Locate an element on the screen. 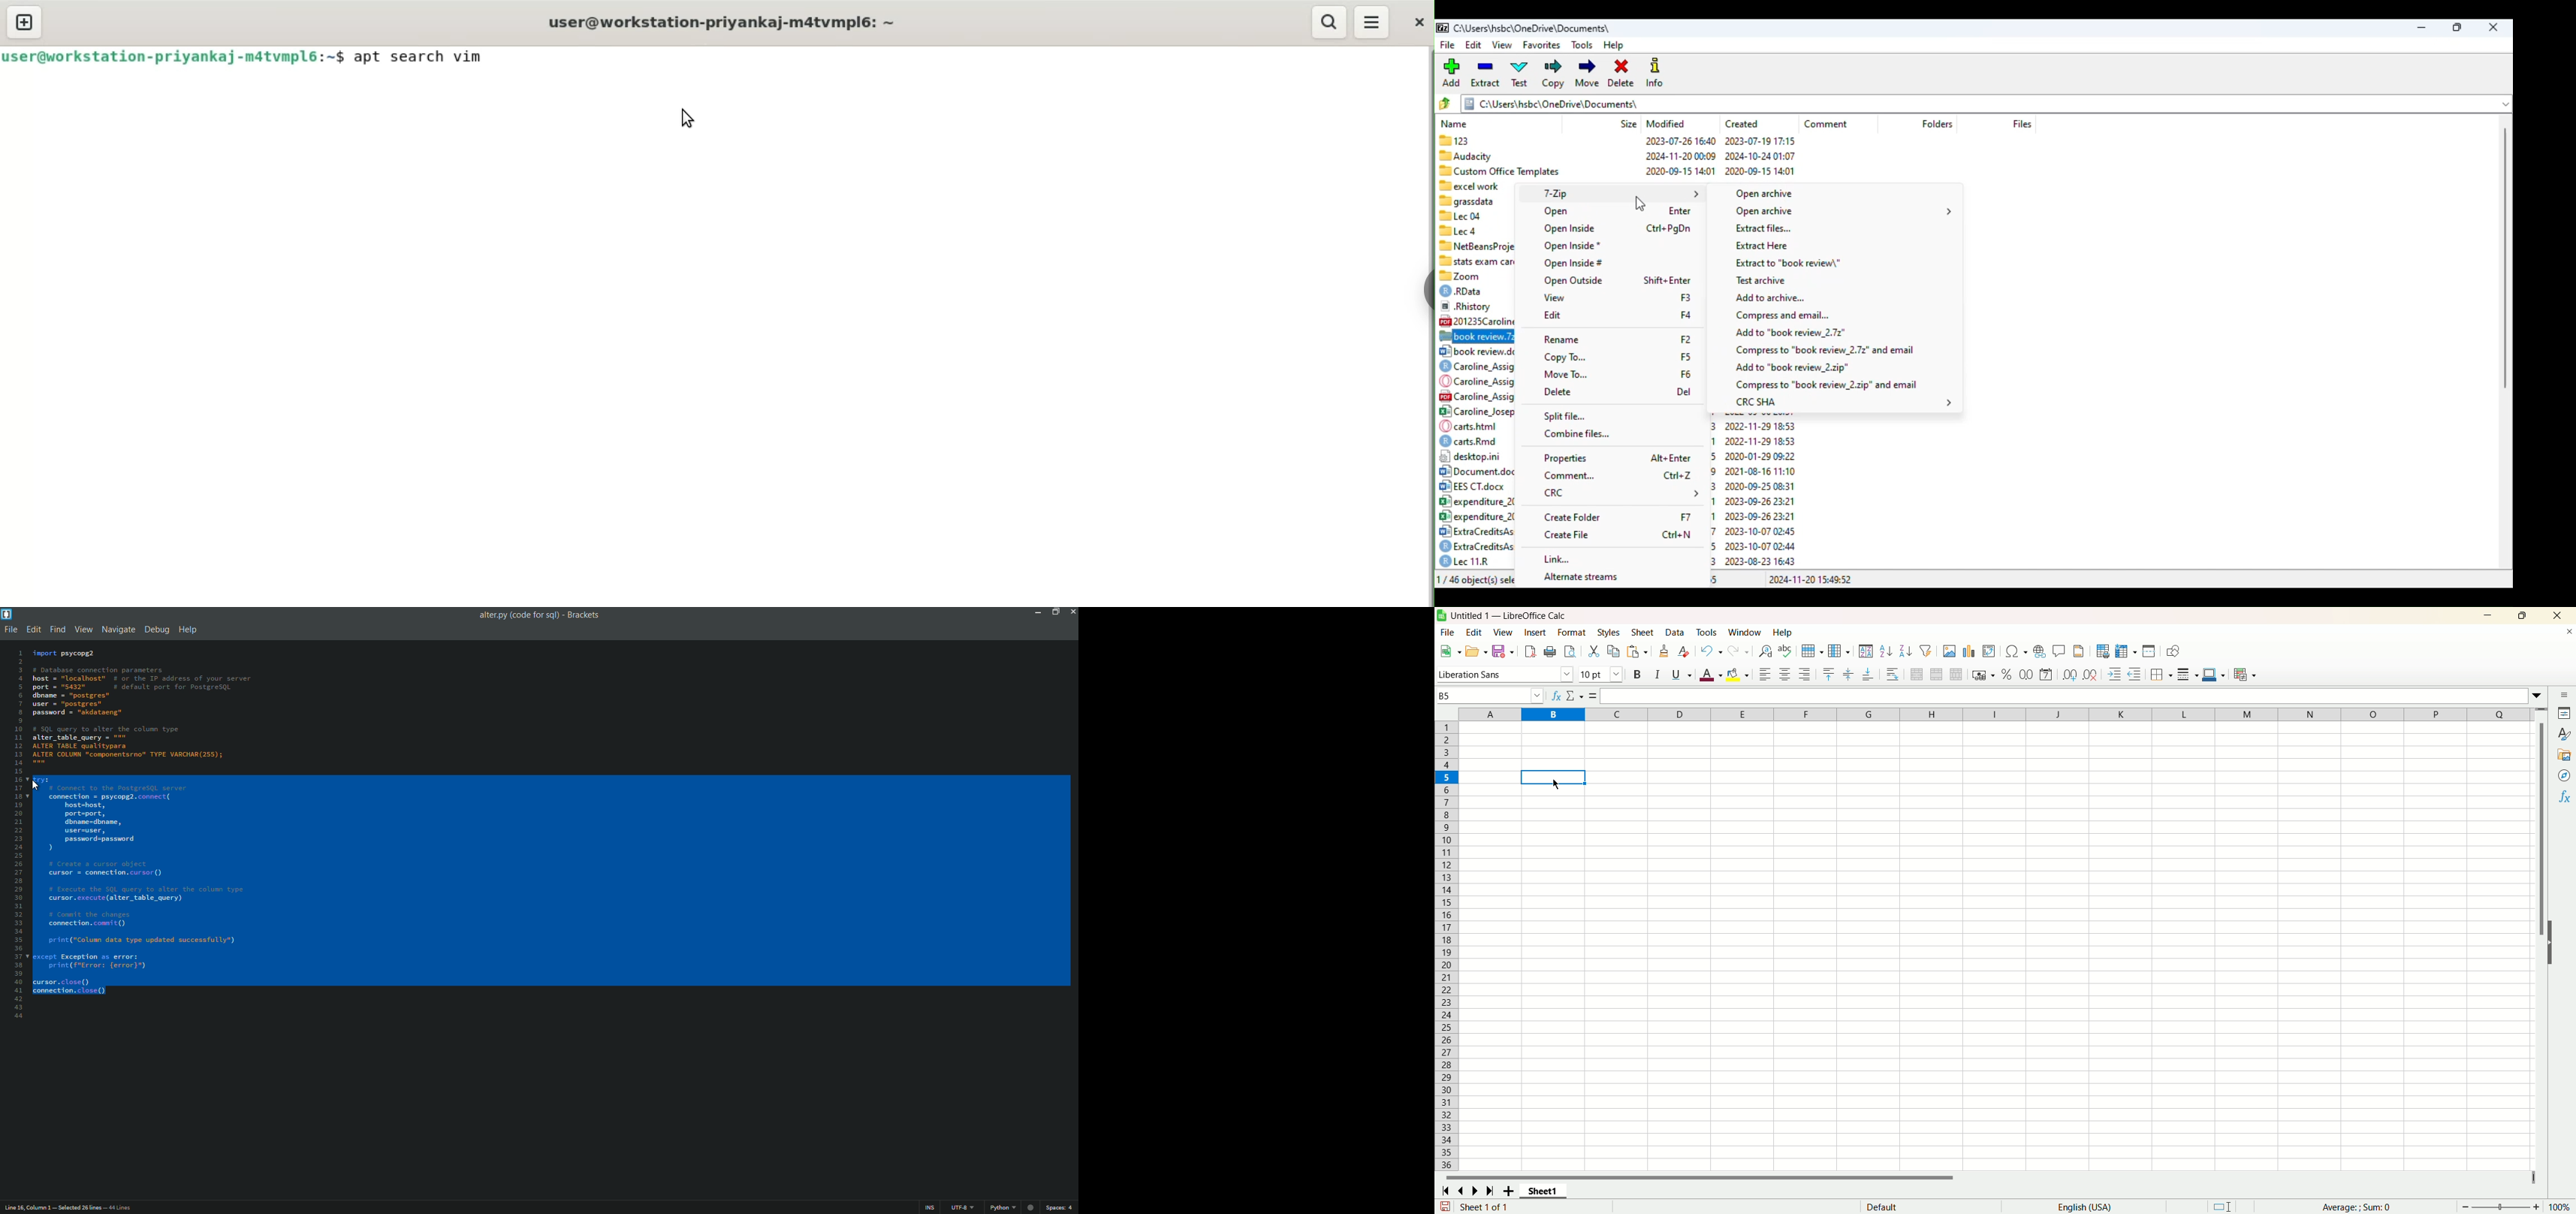  app name is located at coordinates (585, 615).